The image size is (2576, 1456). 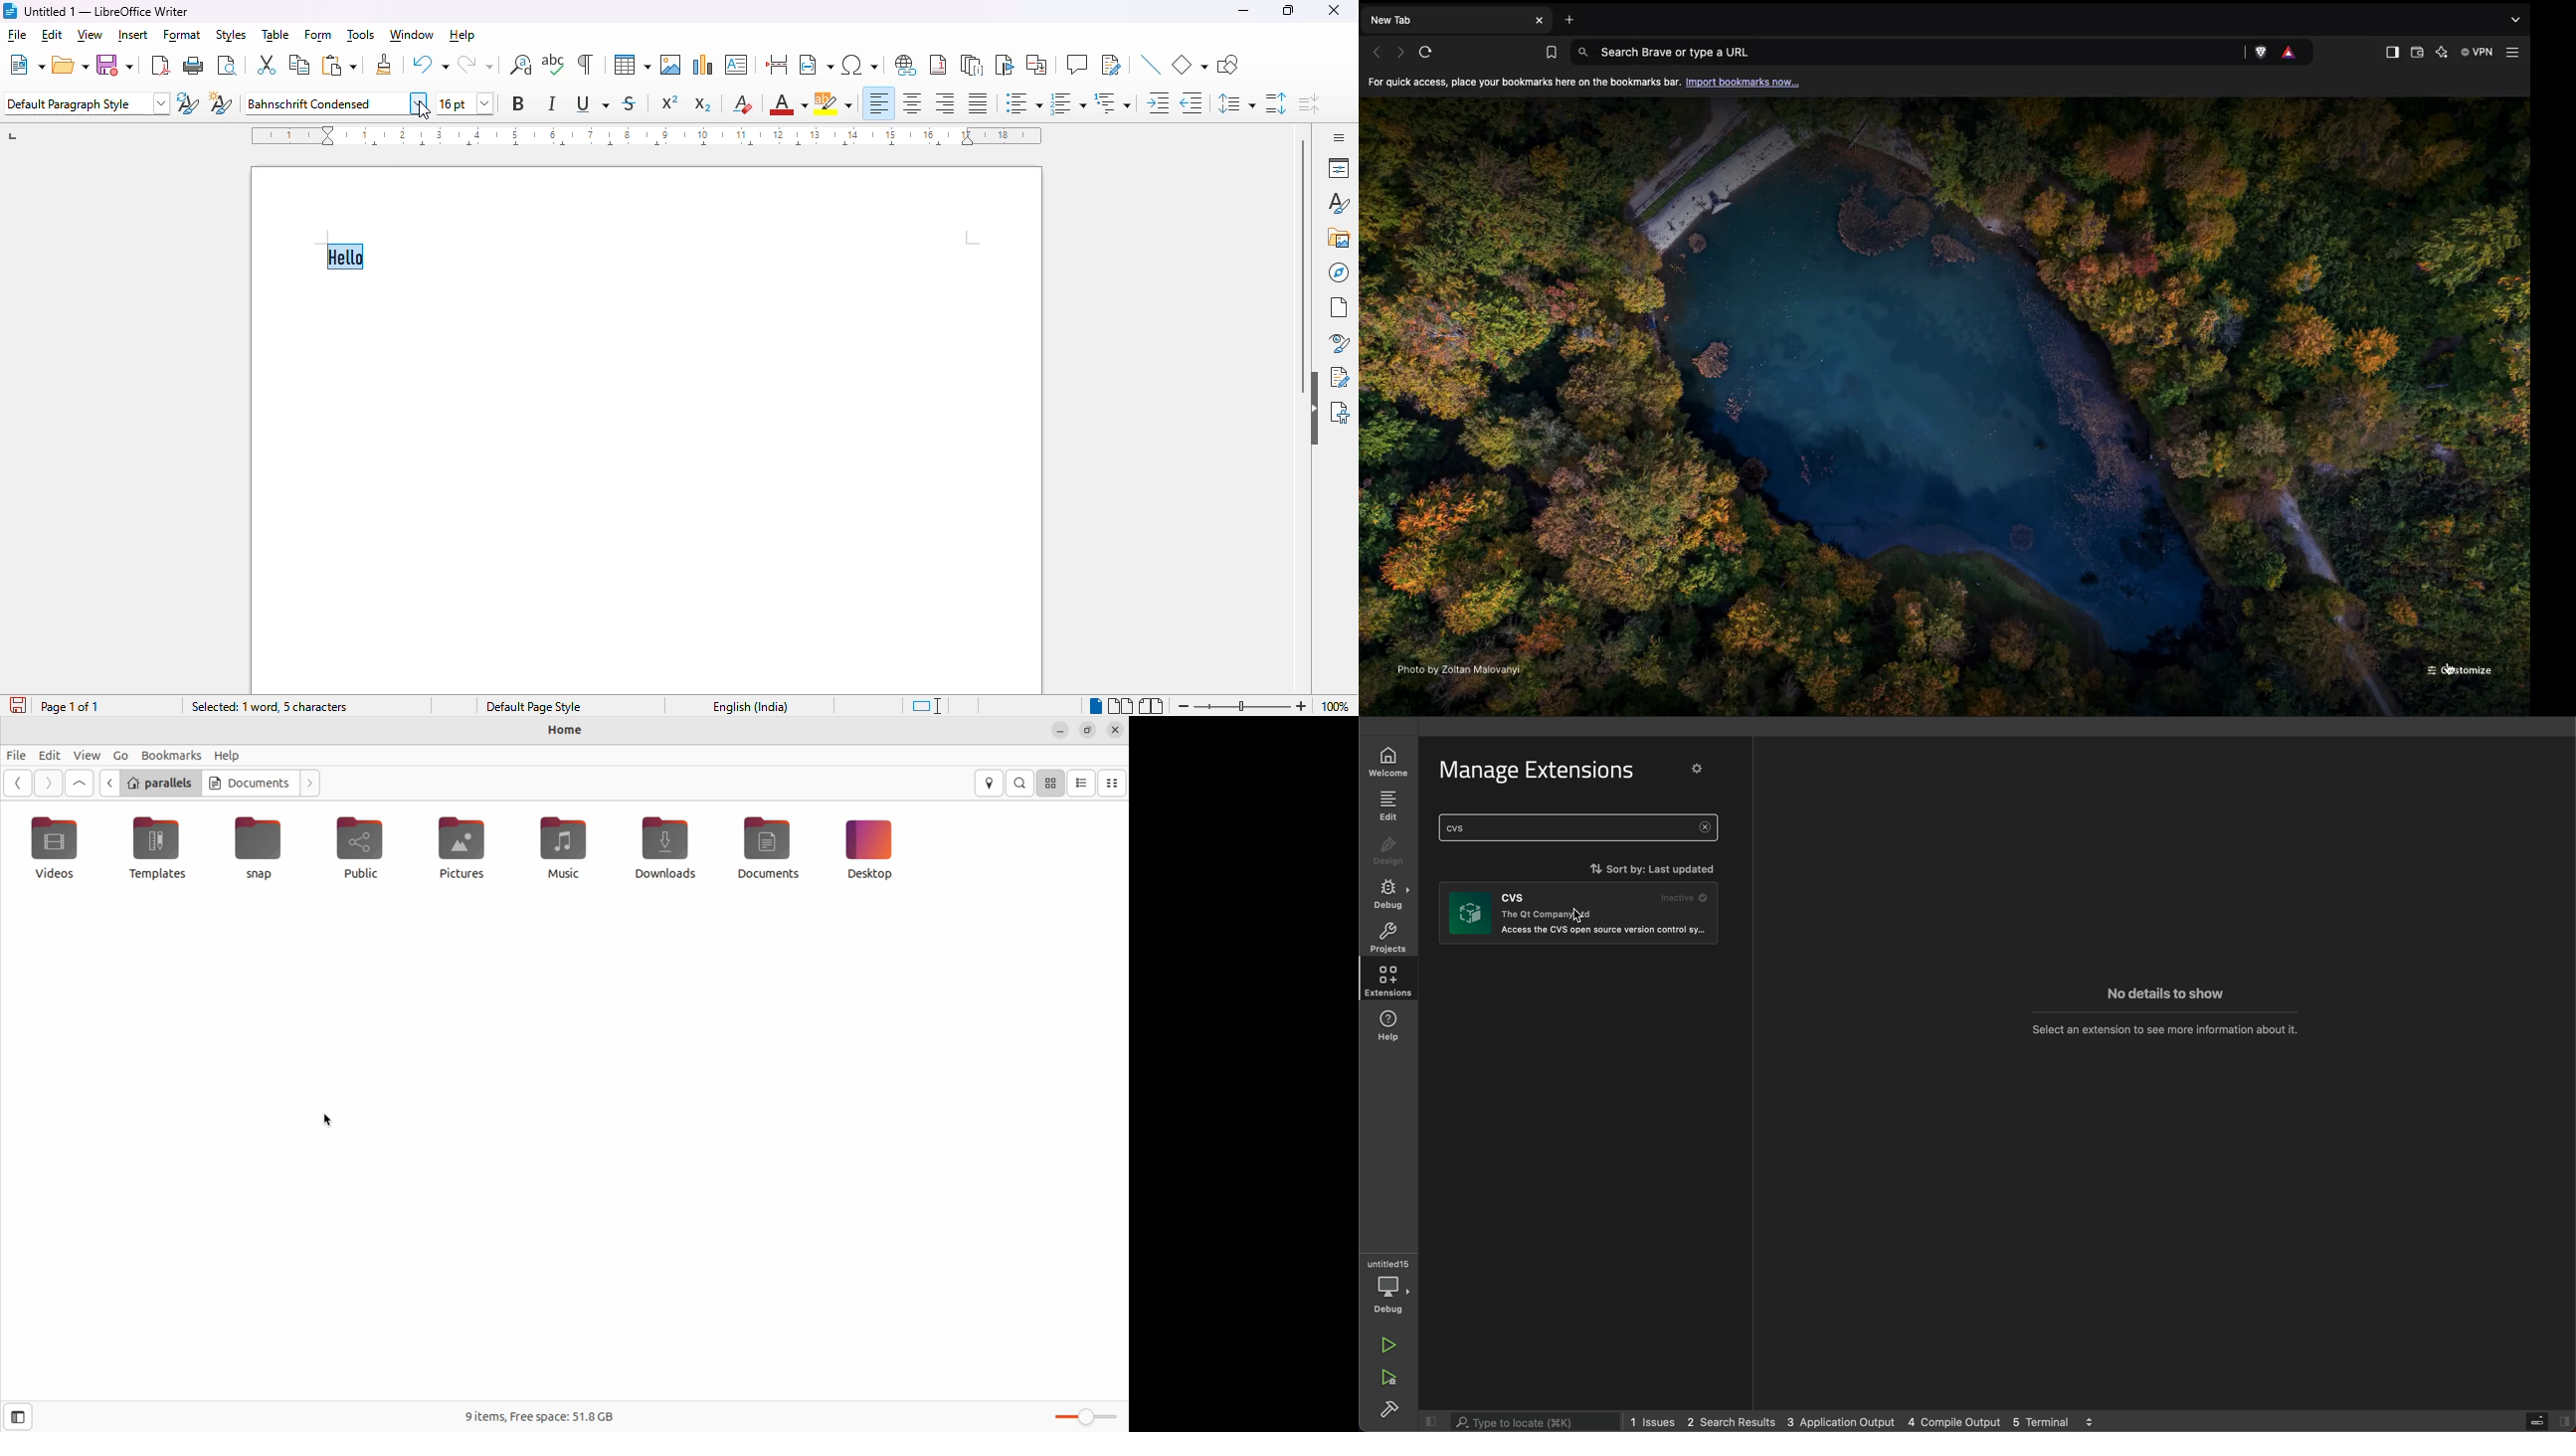 I want to click on increase indent, so click(x=1159, y=103).